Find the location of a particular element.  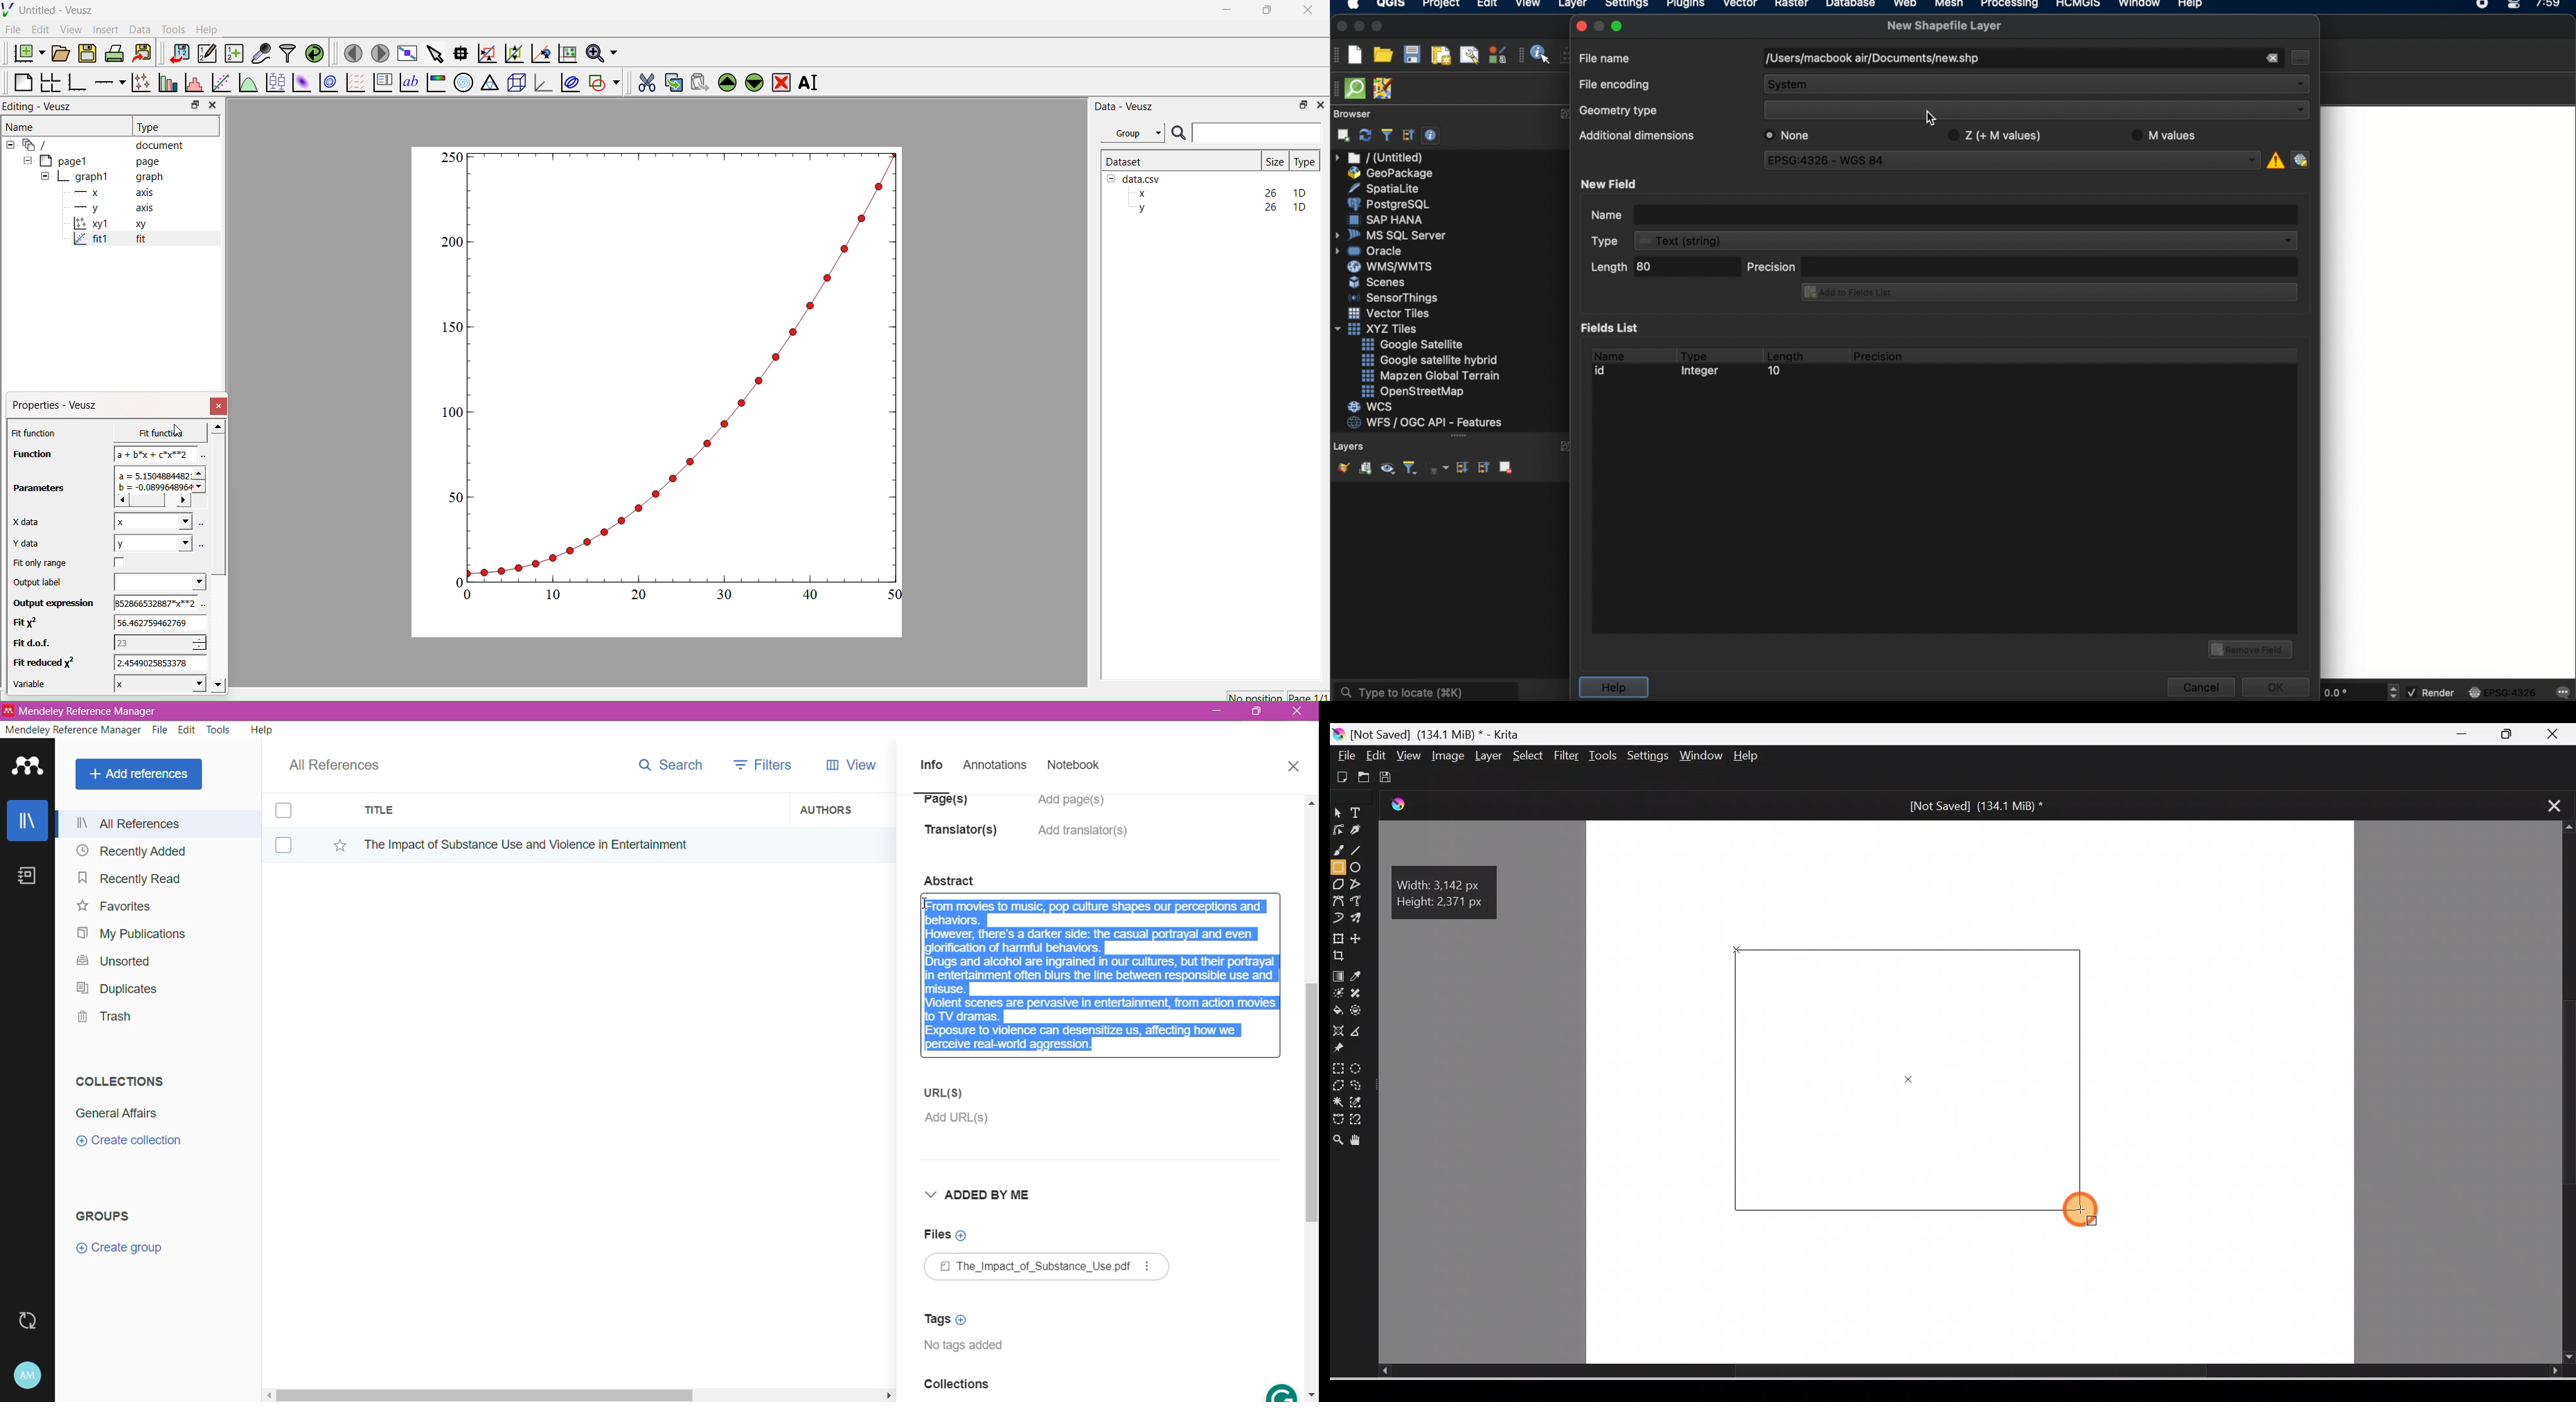

Last Sync is located at coordinates (33, 1319).